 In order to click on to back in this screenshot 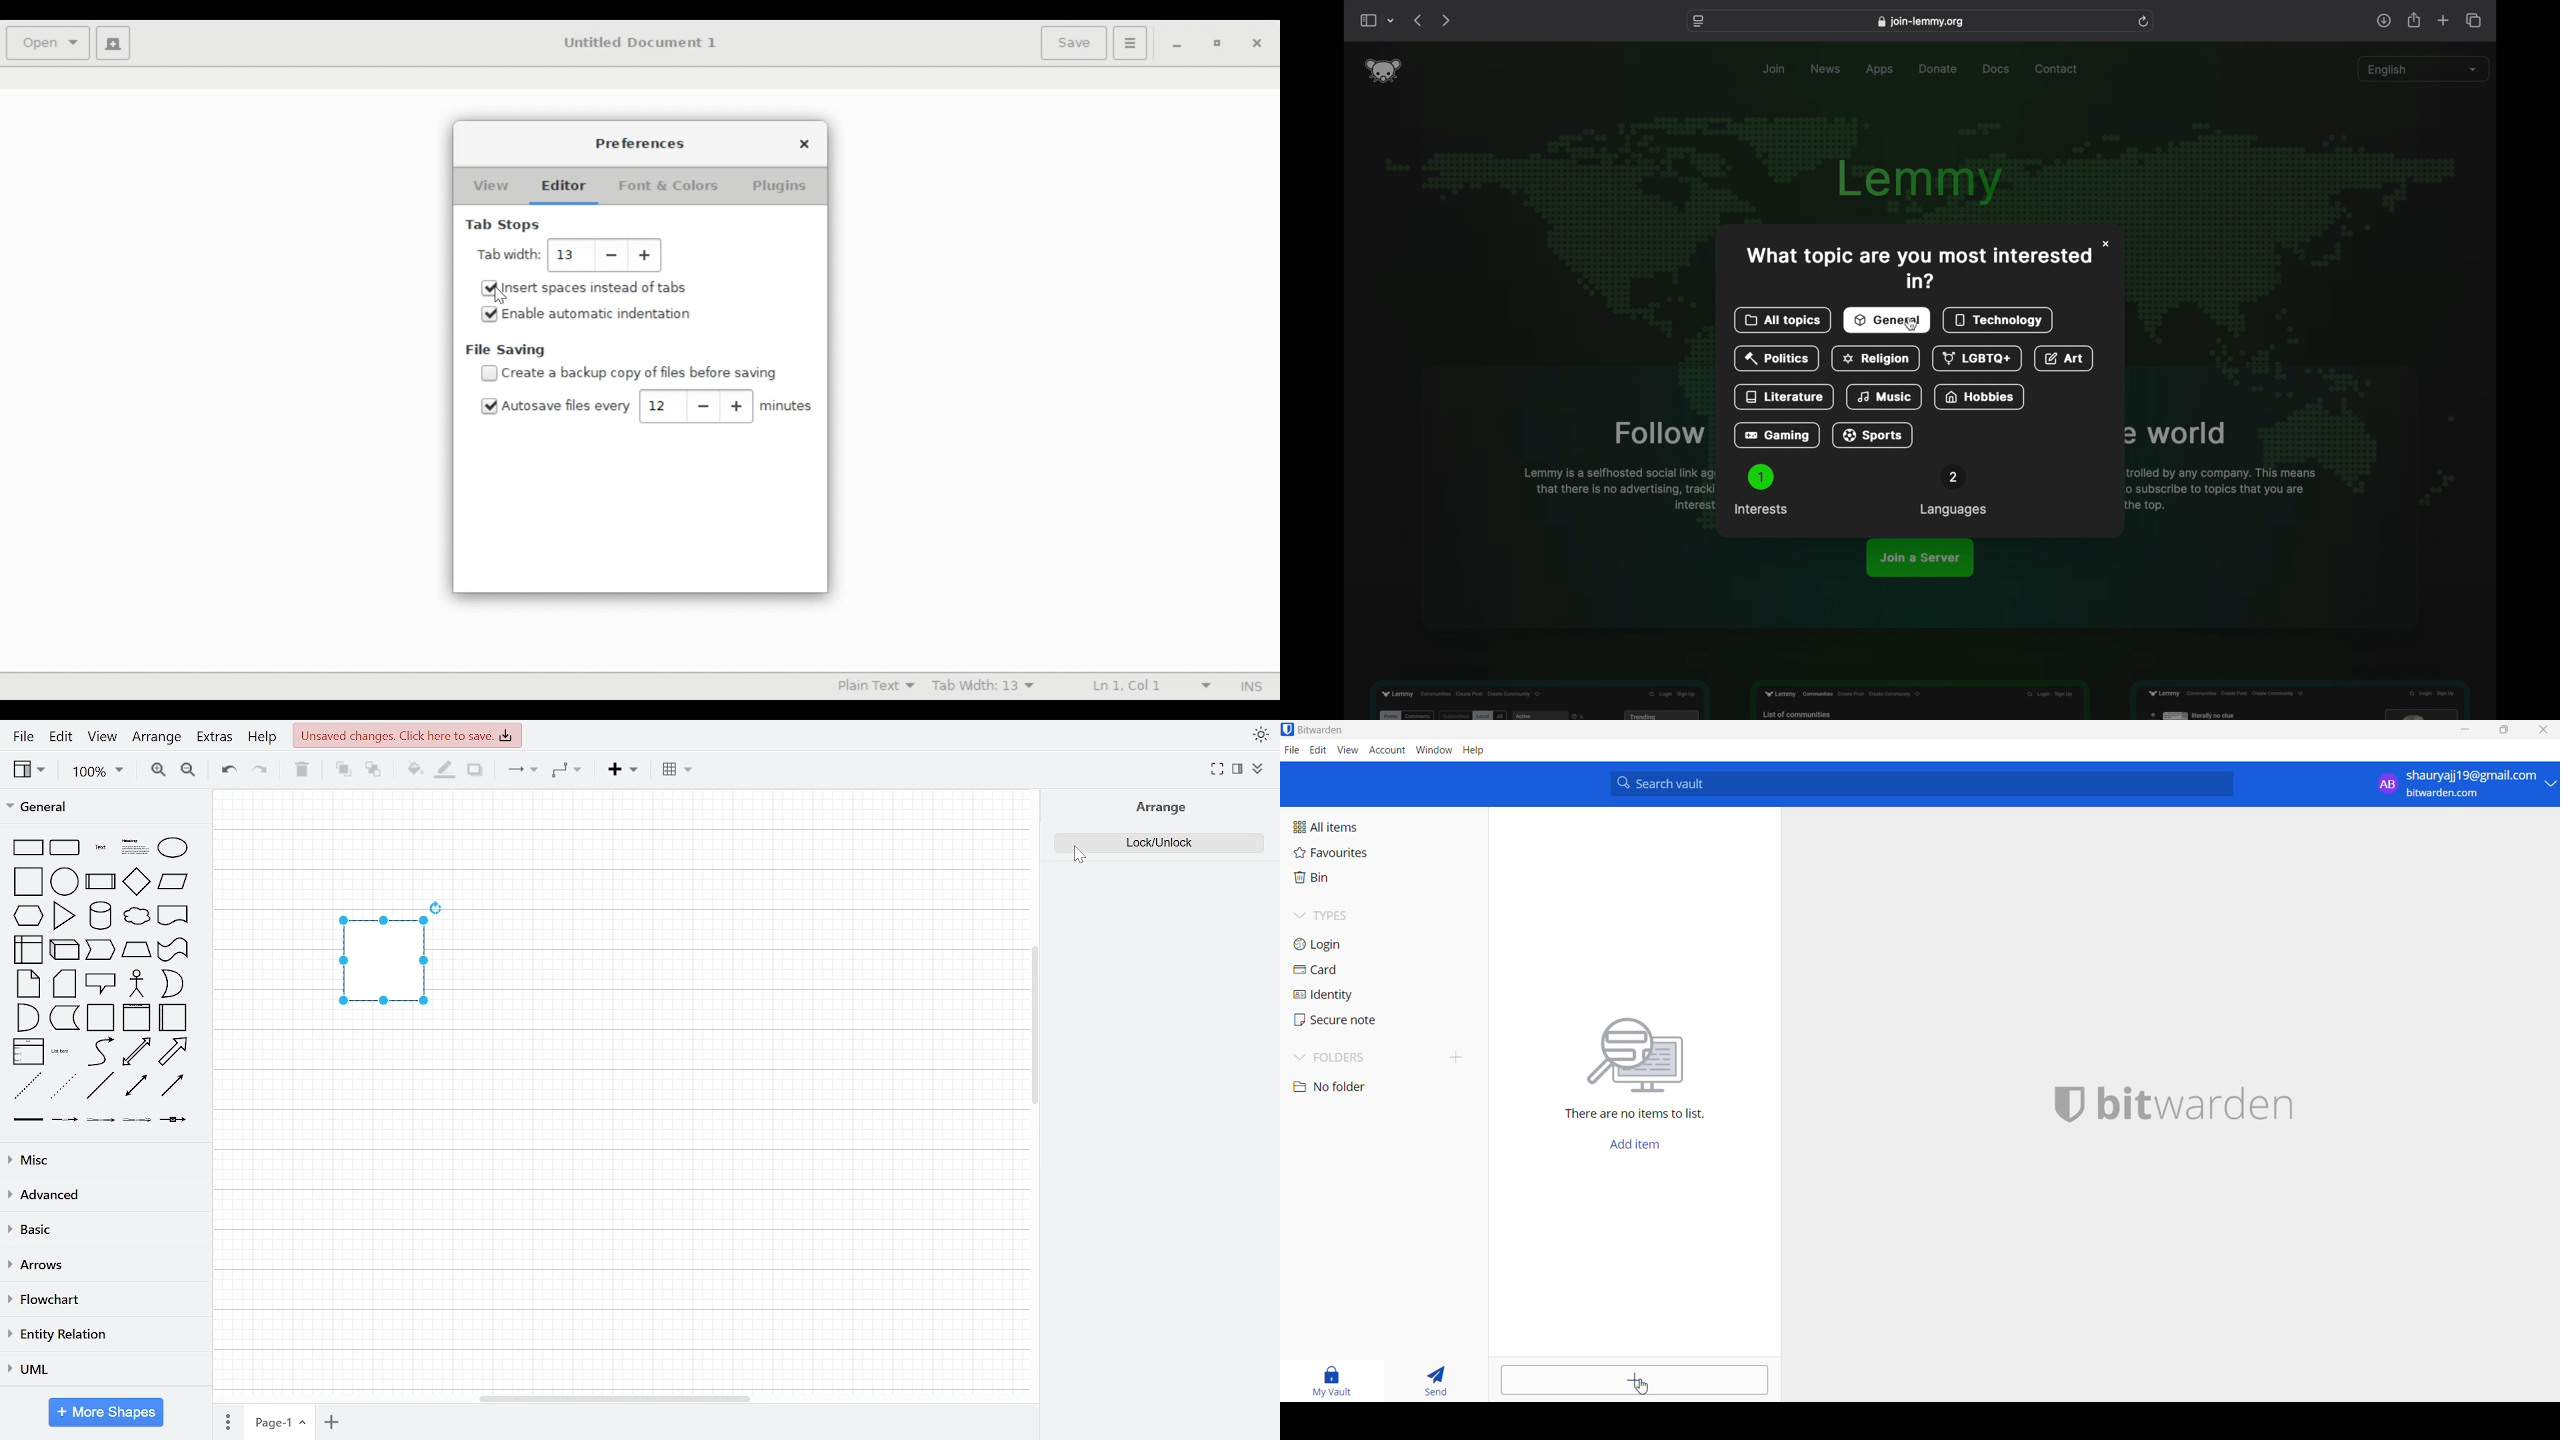, I will do `click(373, 768)`.